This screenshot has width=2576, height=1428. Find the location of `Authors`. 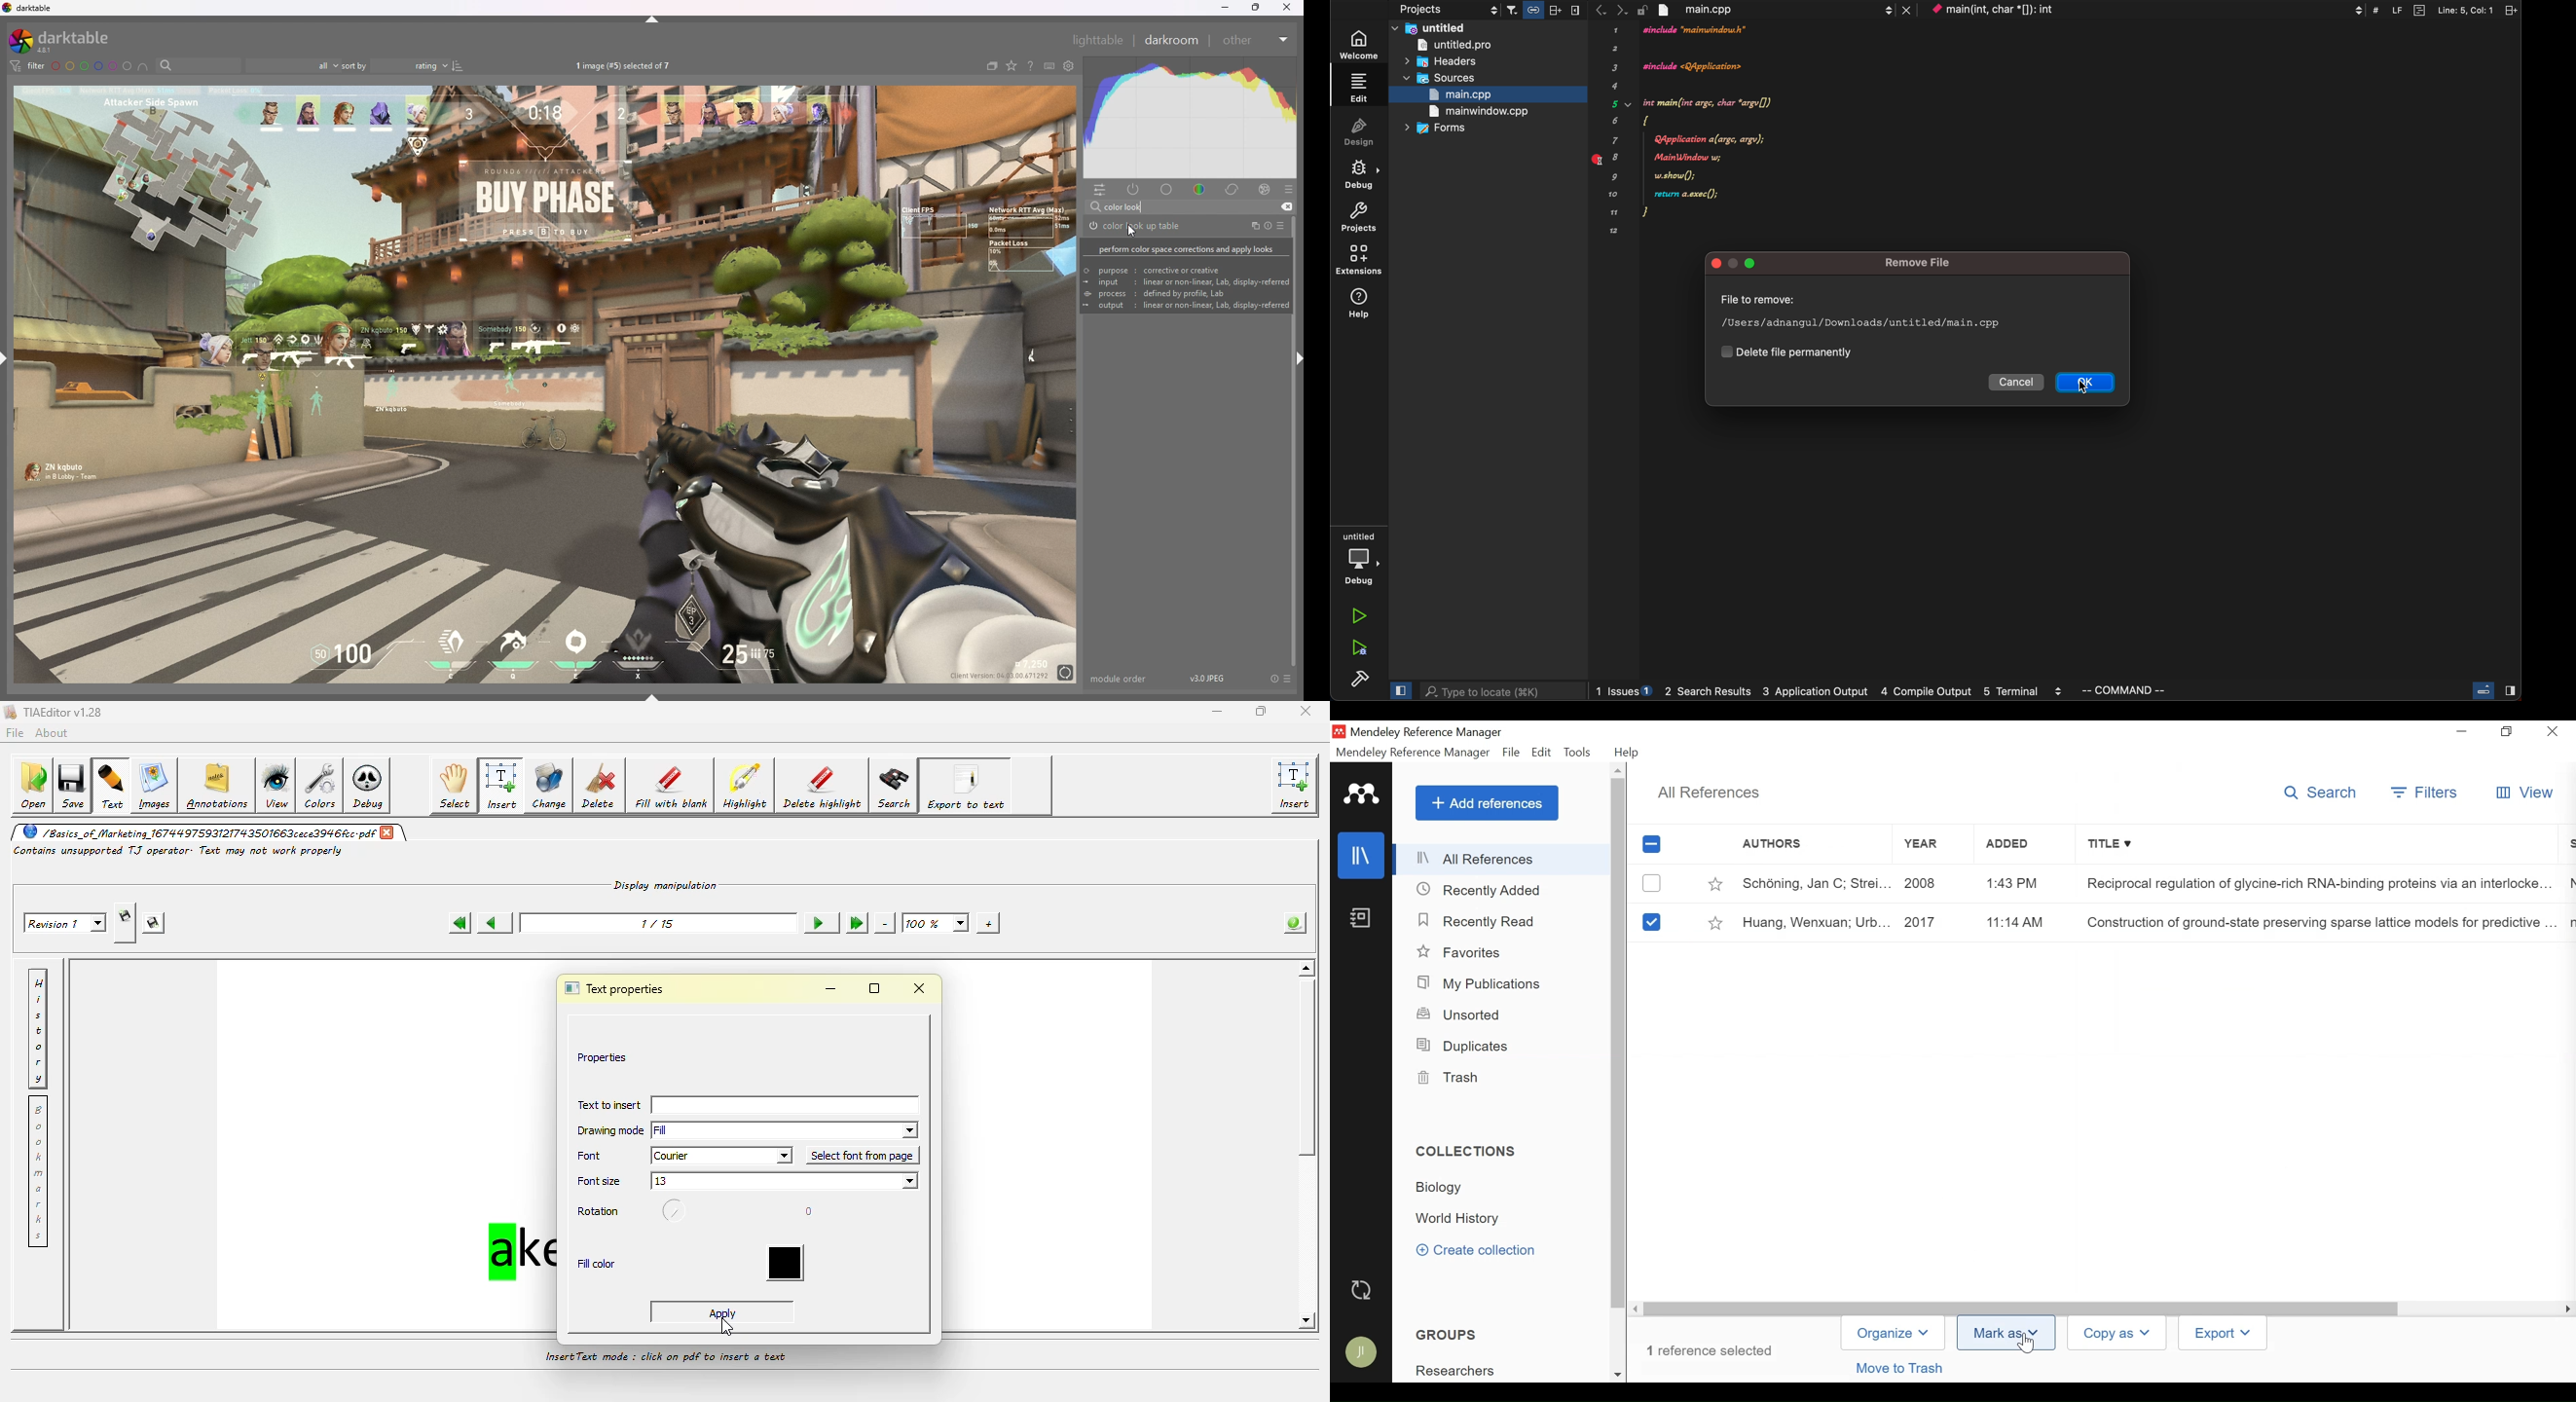

Authors is located at coordinates (1800, 845).